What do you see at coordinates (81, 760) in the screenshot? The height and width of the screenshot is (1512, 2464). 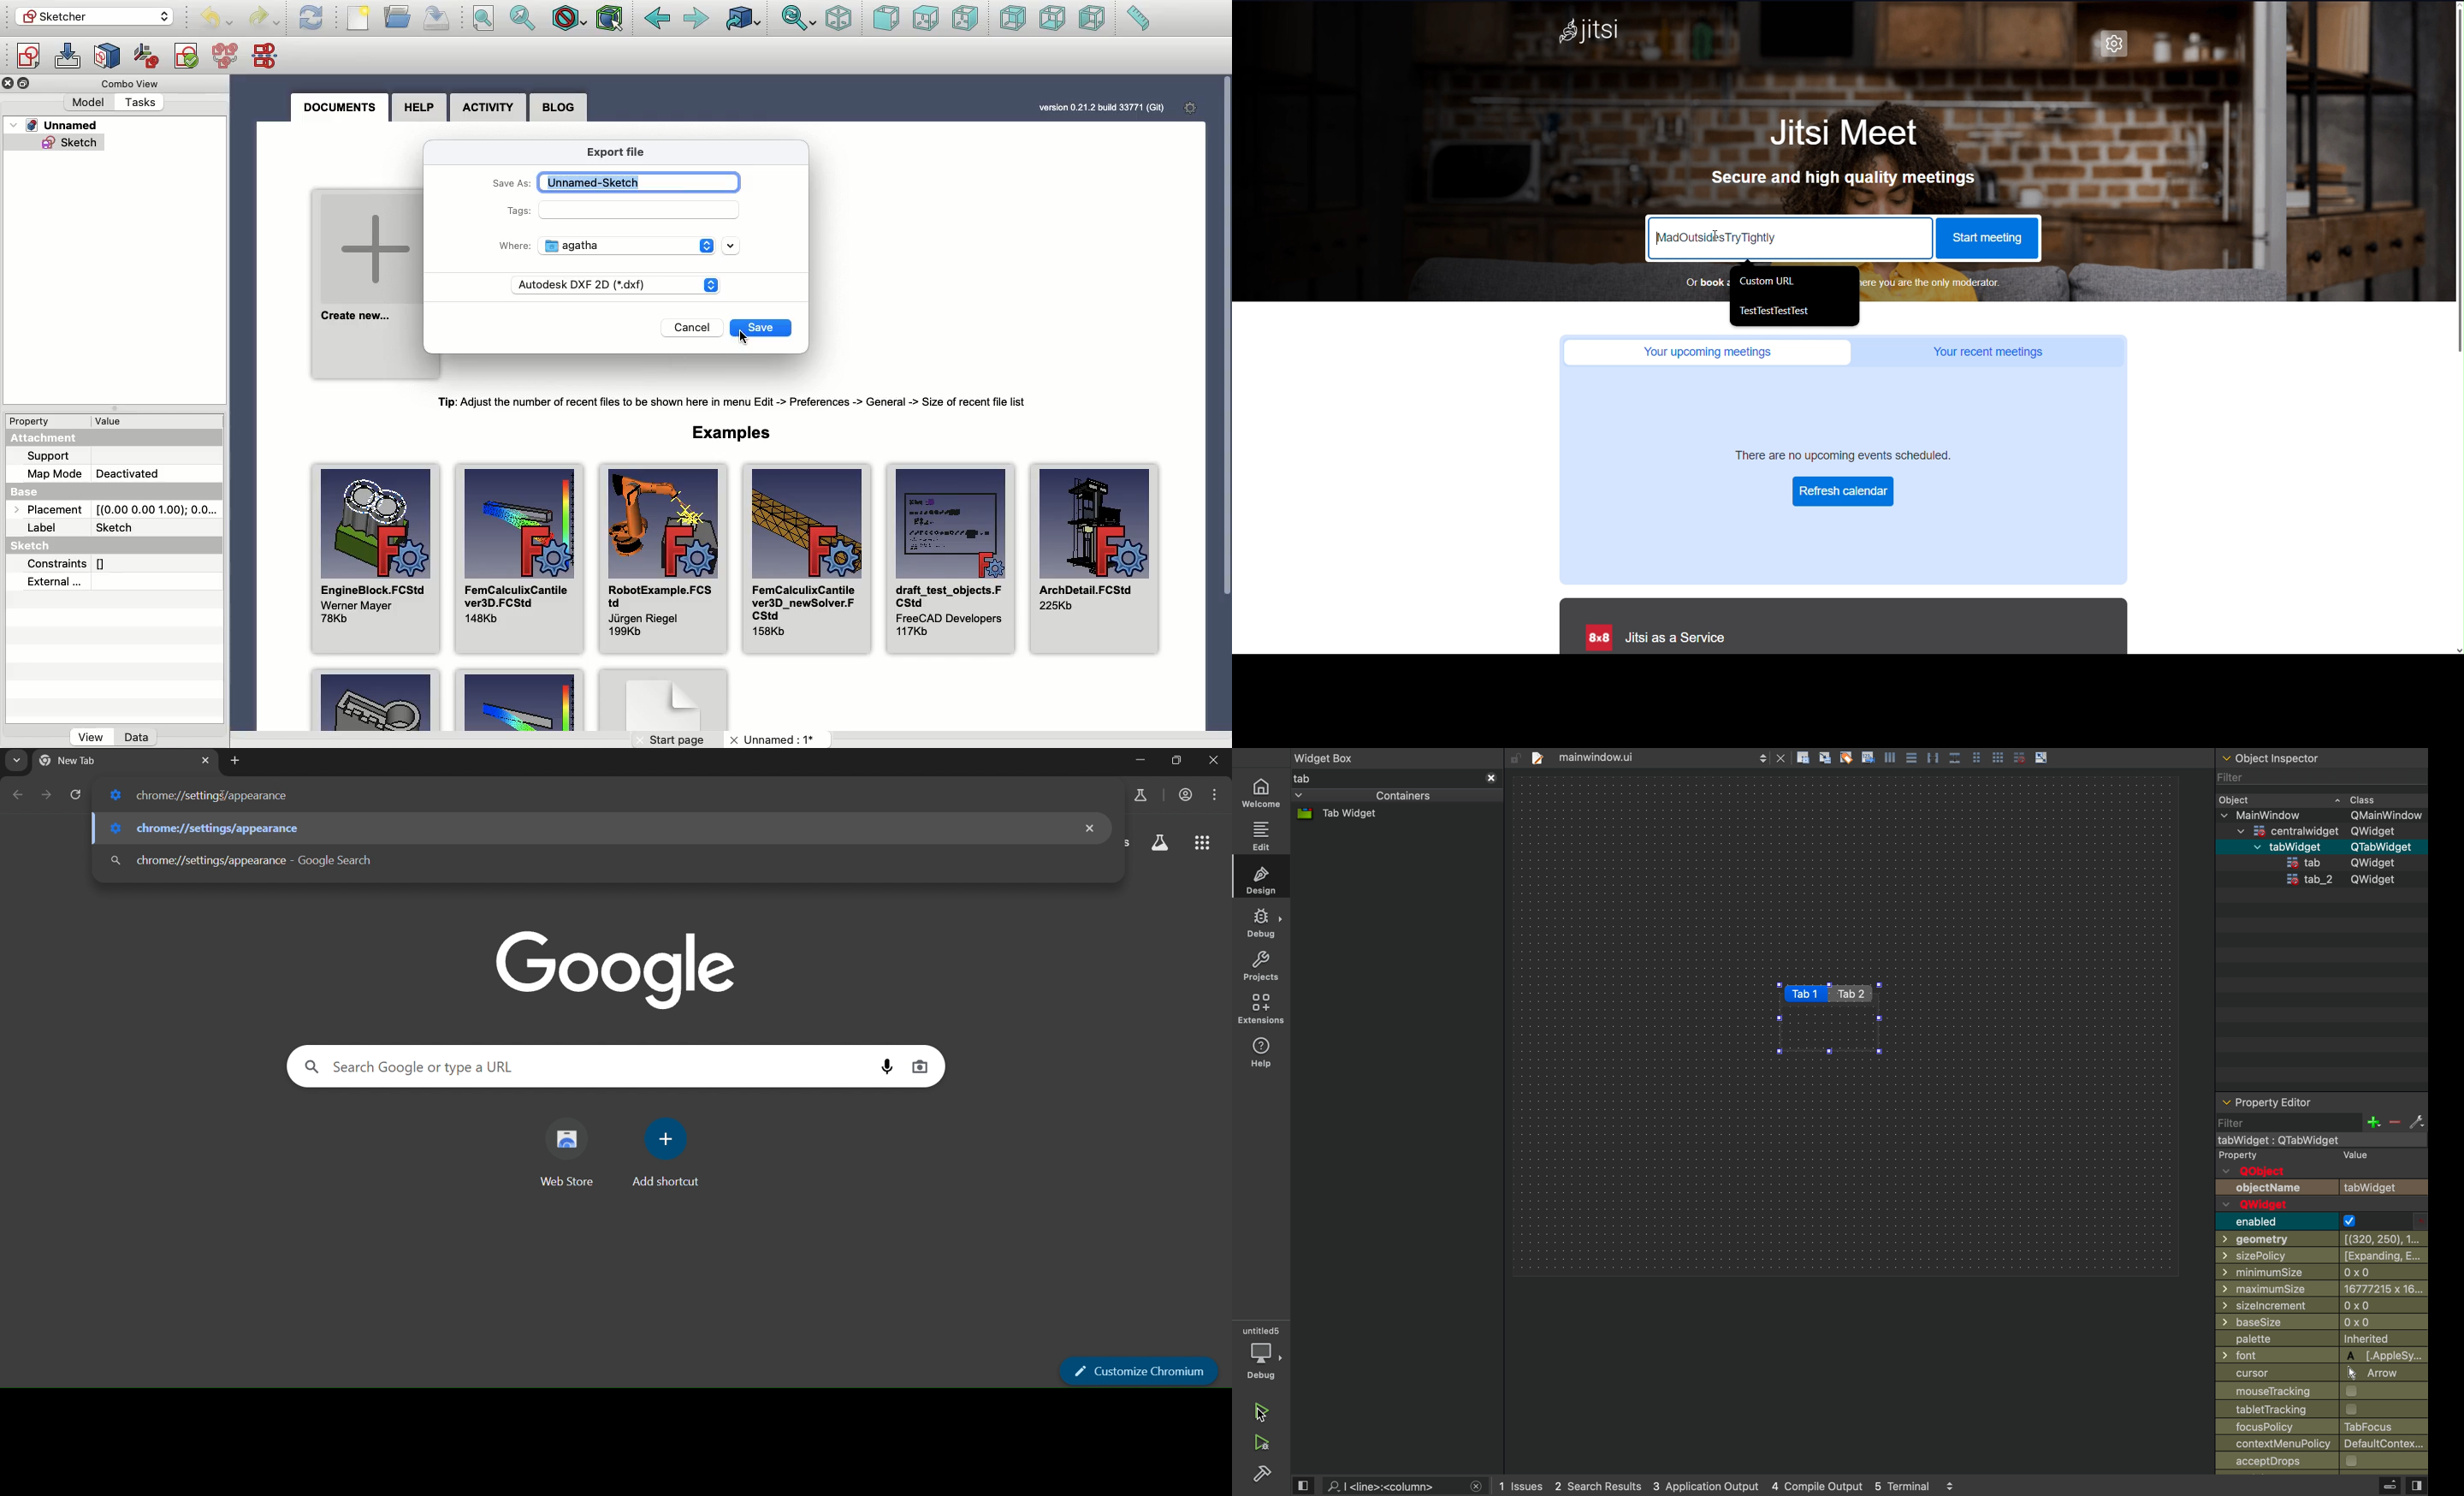 I see `currenttab` at bounding box center [81, 760].